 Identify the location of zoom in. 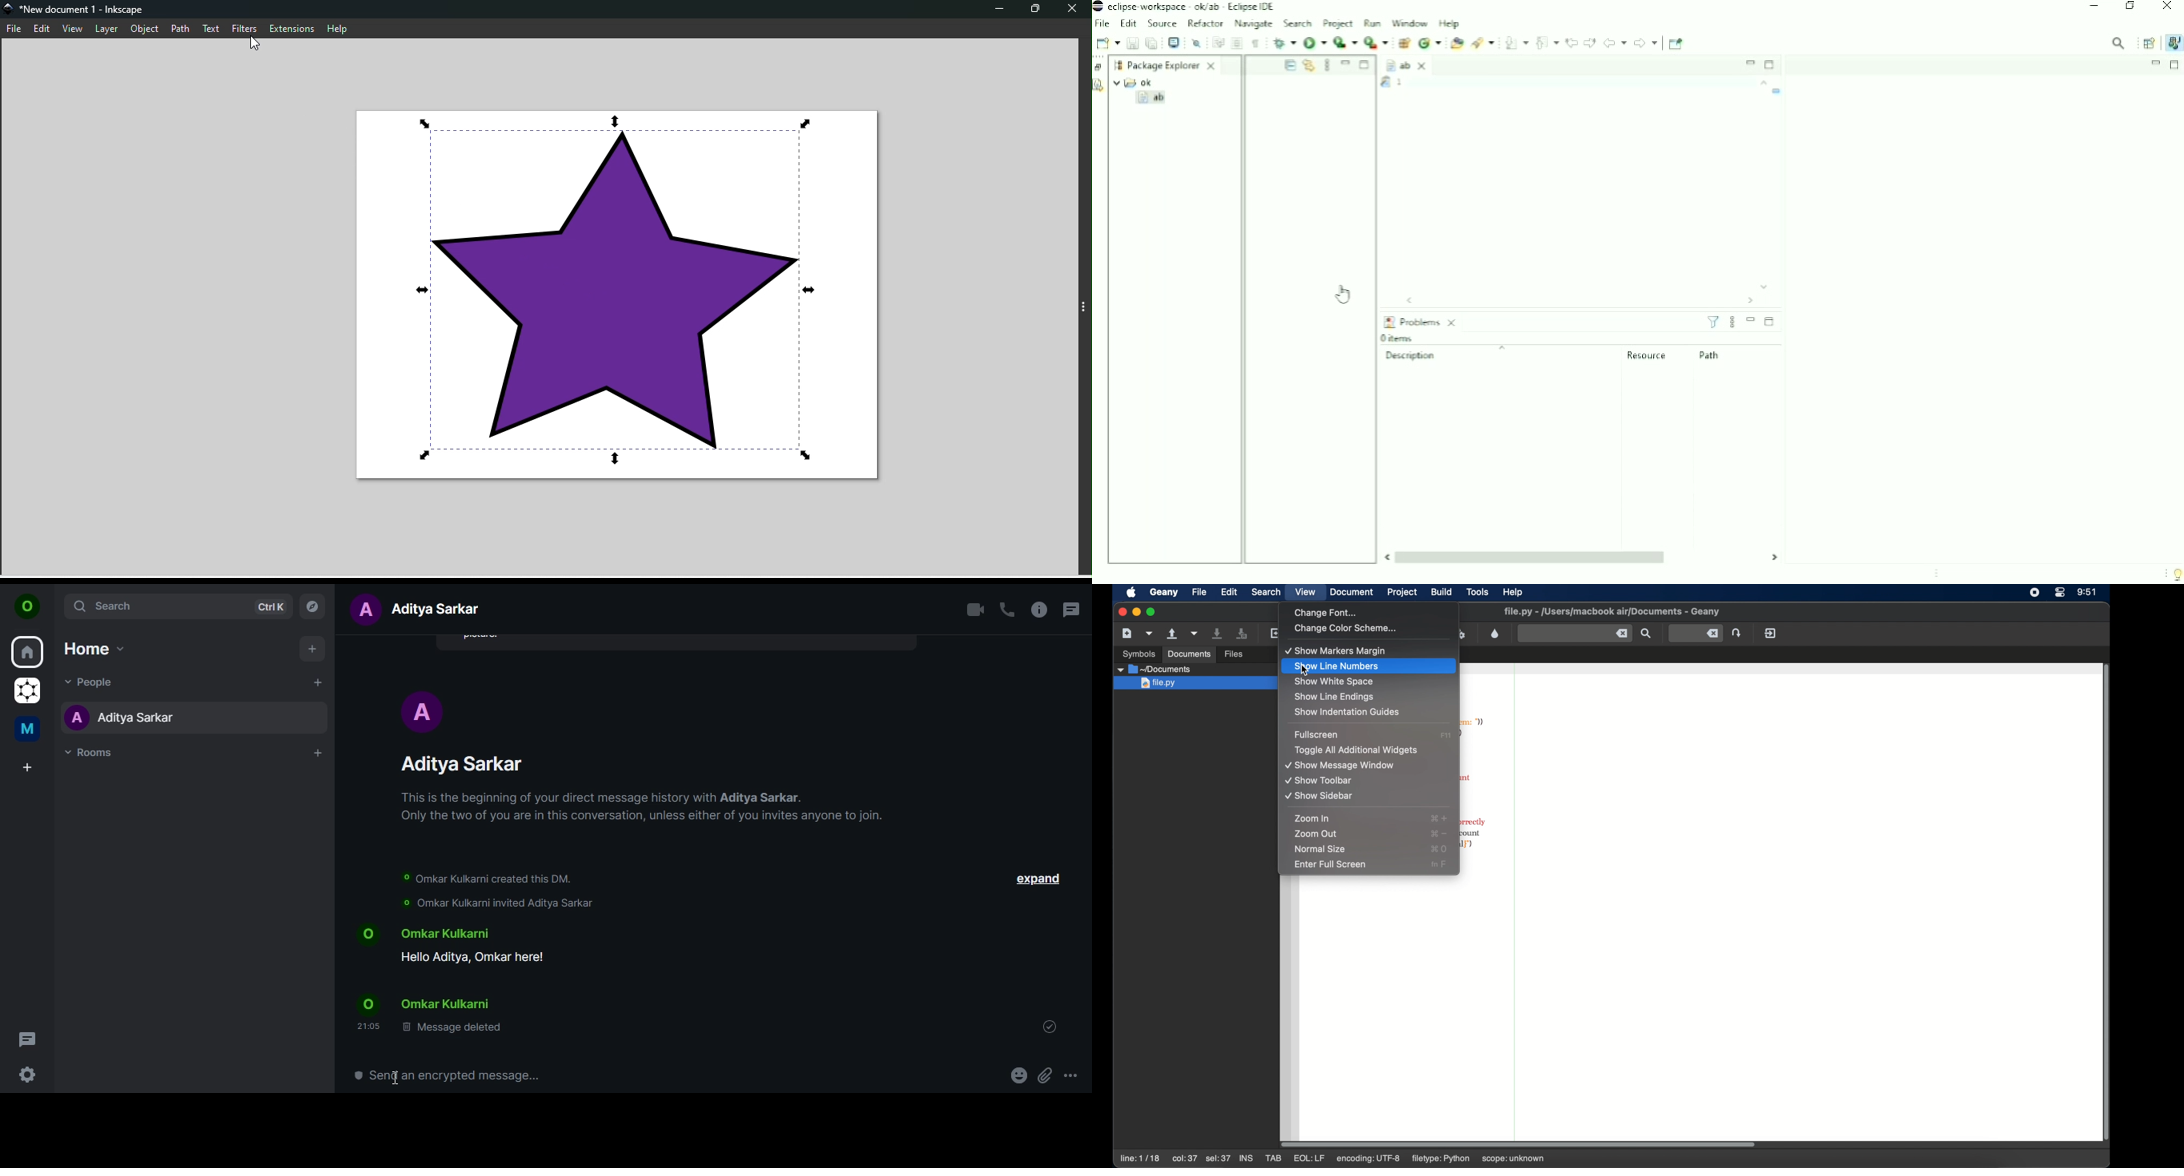
(1313, 819).